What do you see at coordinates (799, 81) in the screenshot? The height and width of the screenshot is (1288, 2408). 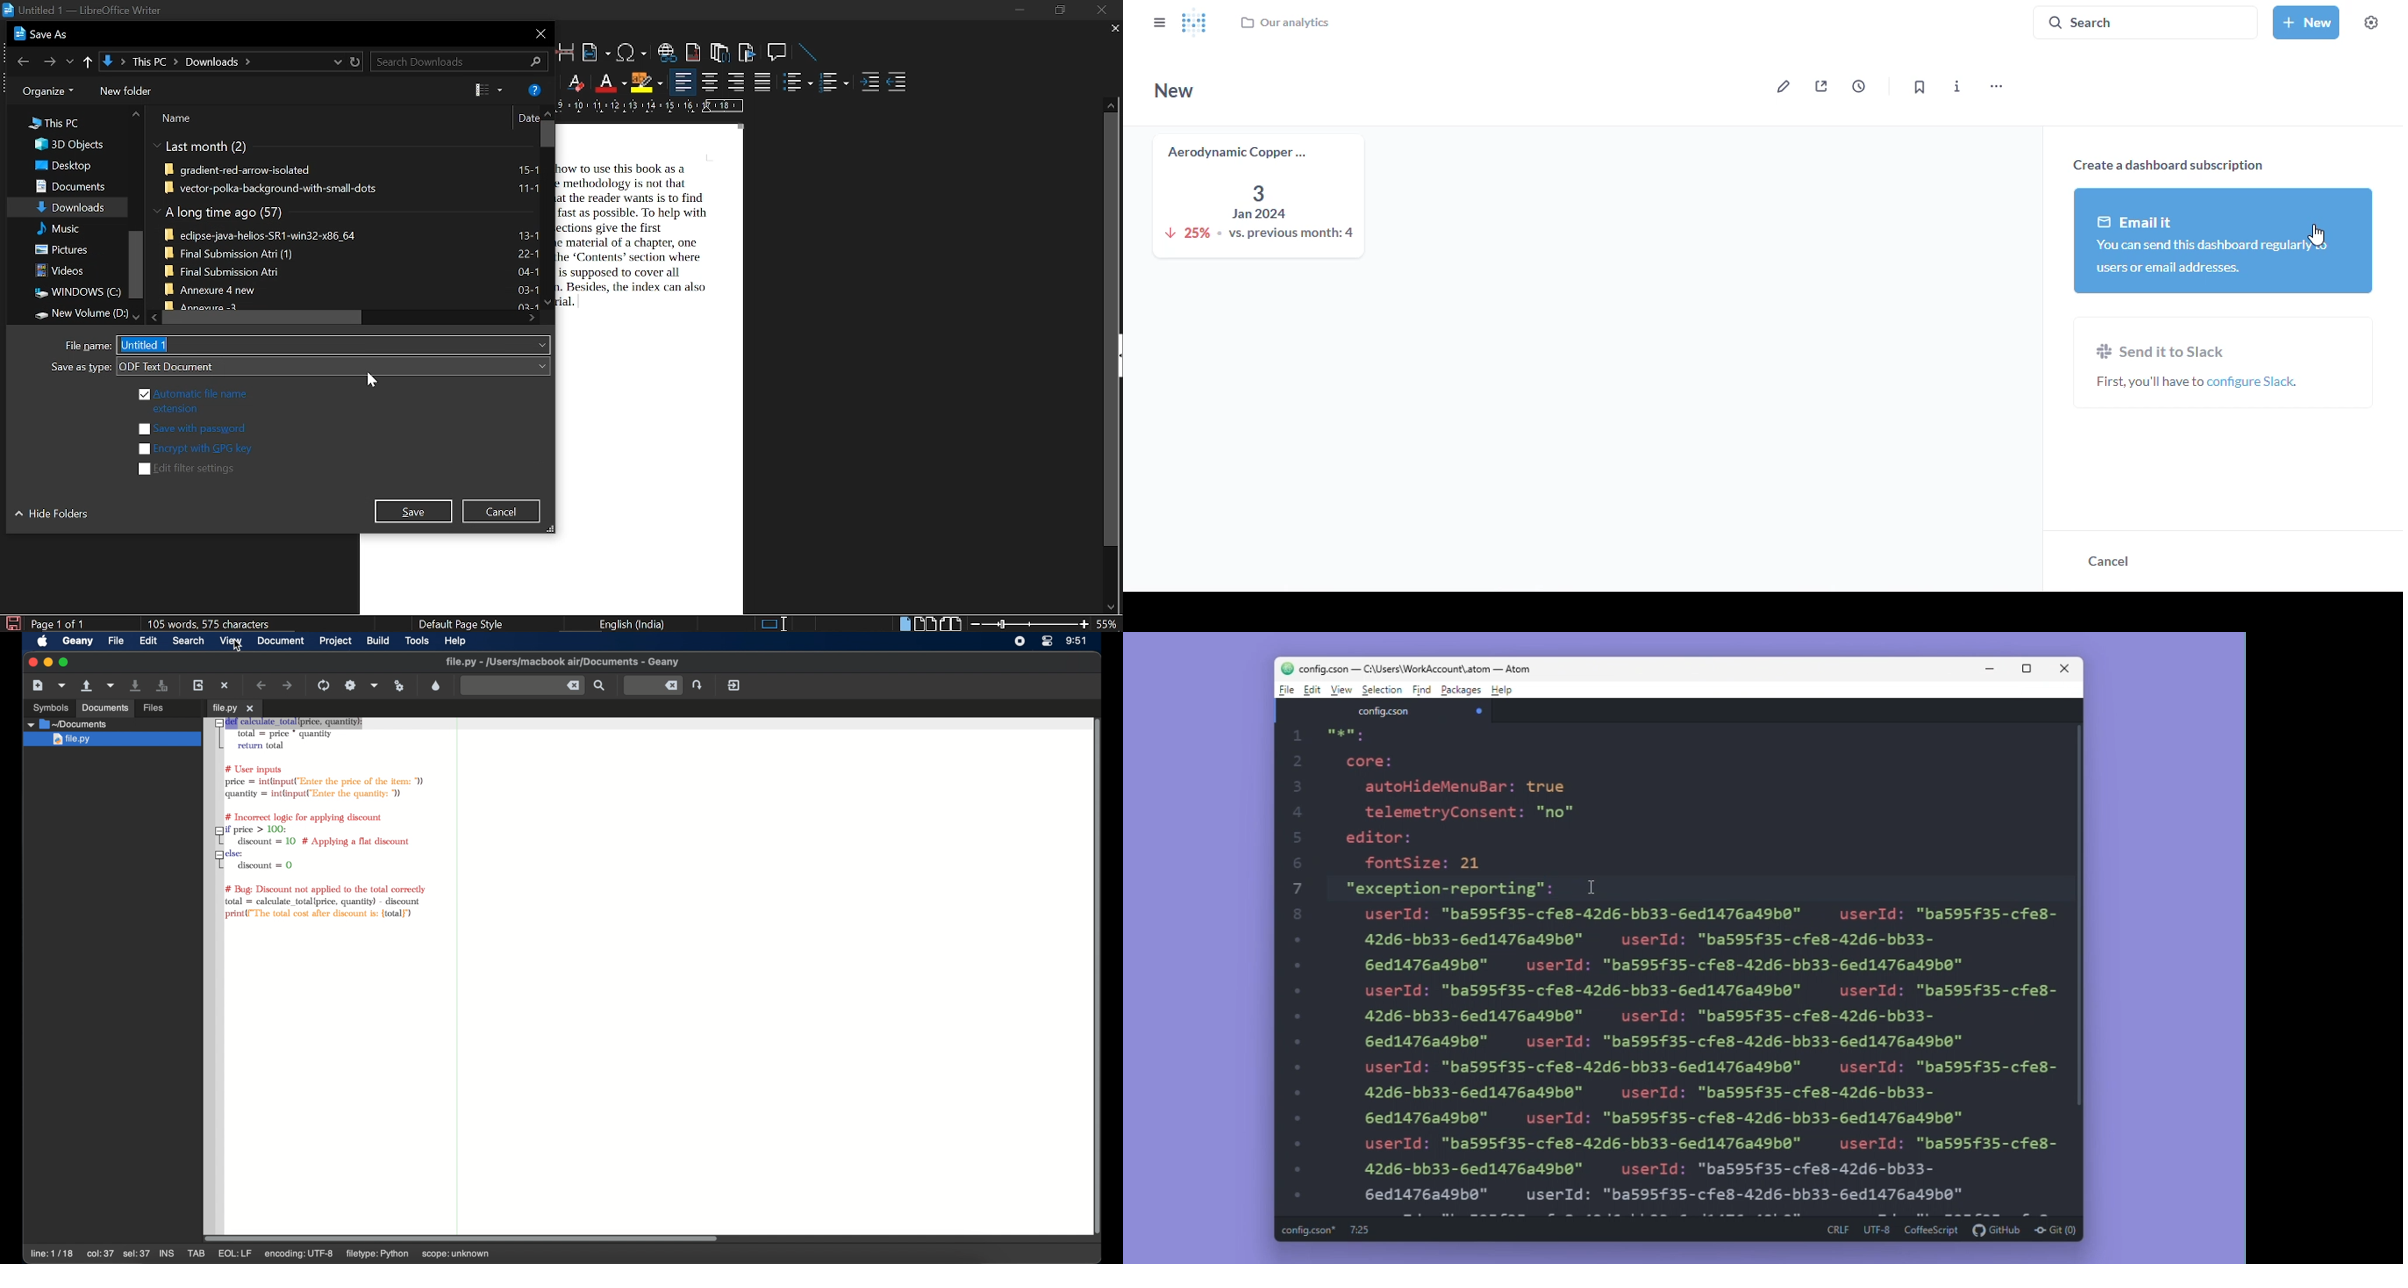 I see `toggle ordered list` at bounding box center [799, 81].